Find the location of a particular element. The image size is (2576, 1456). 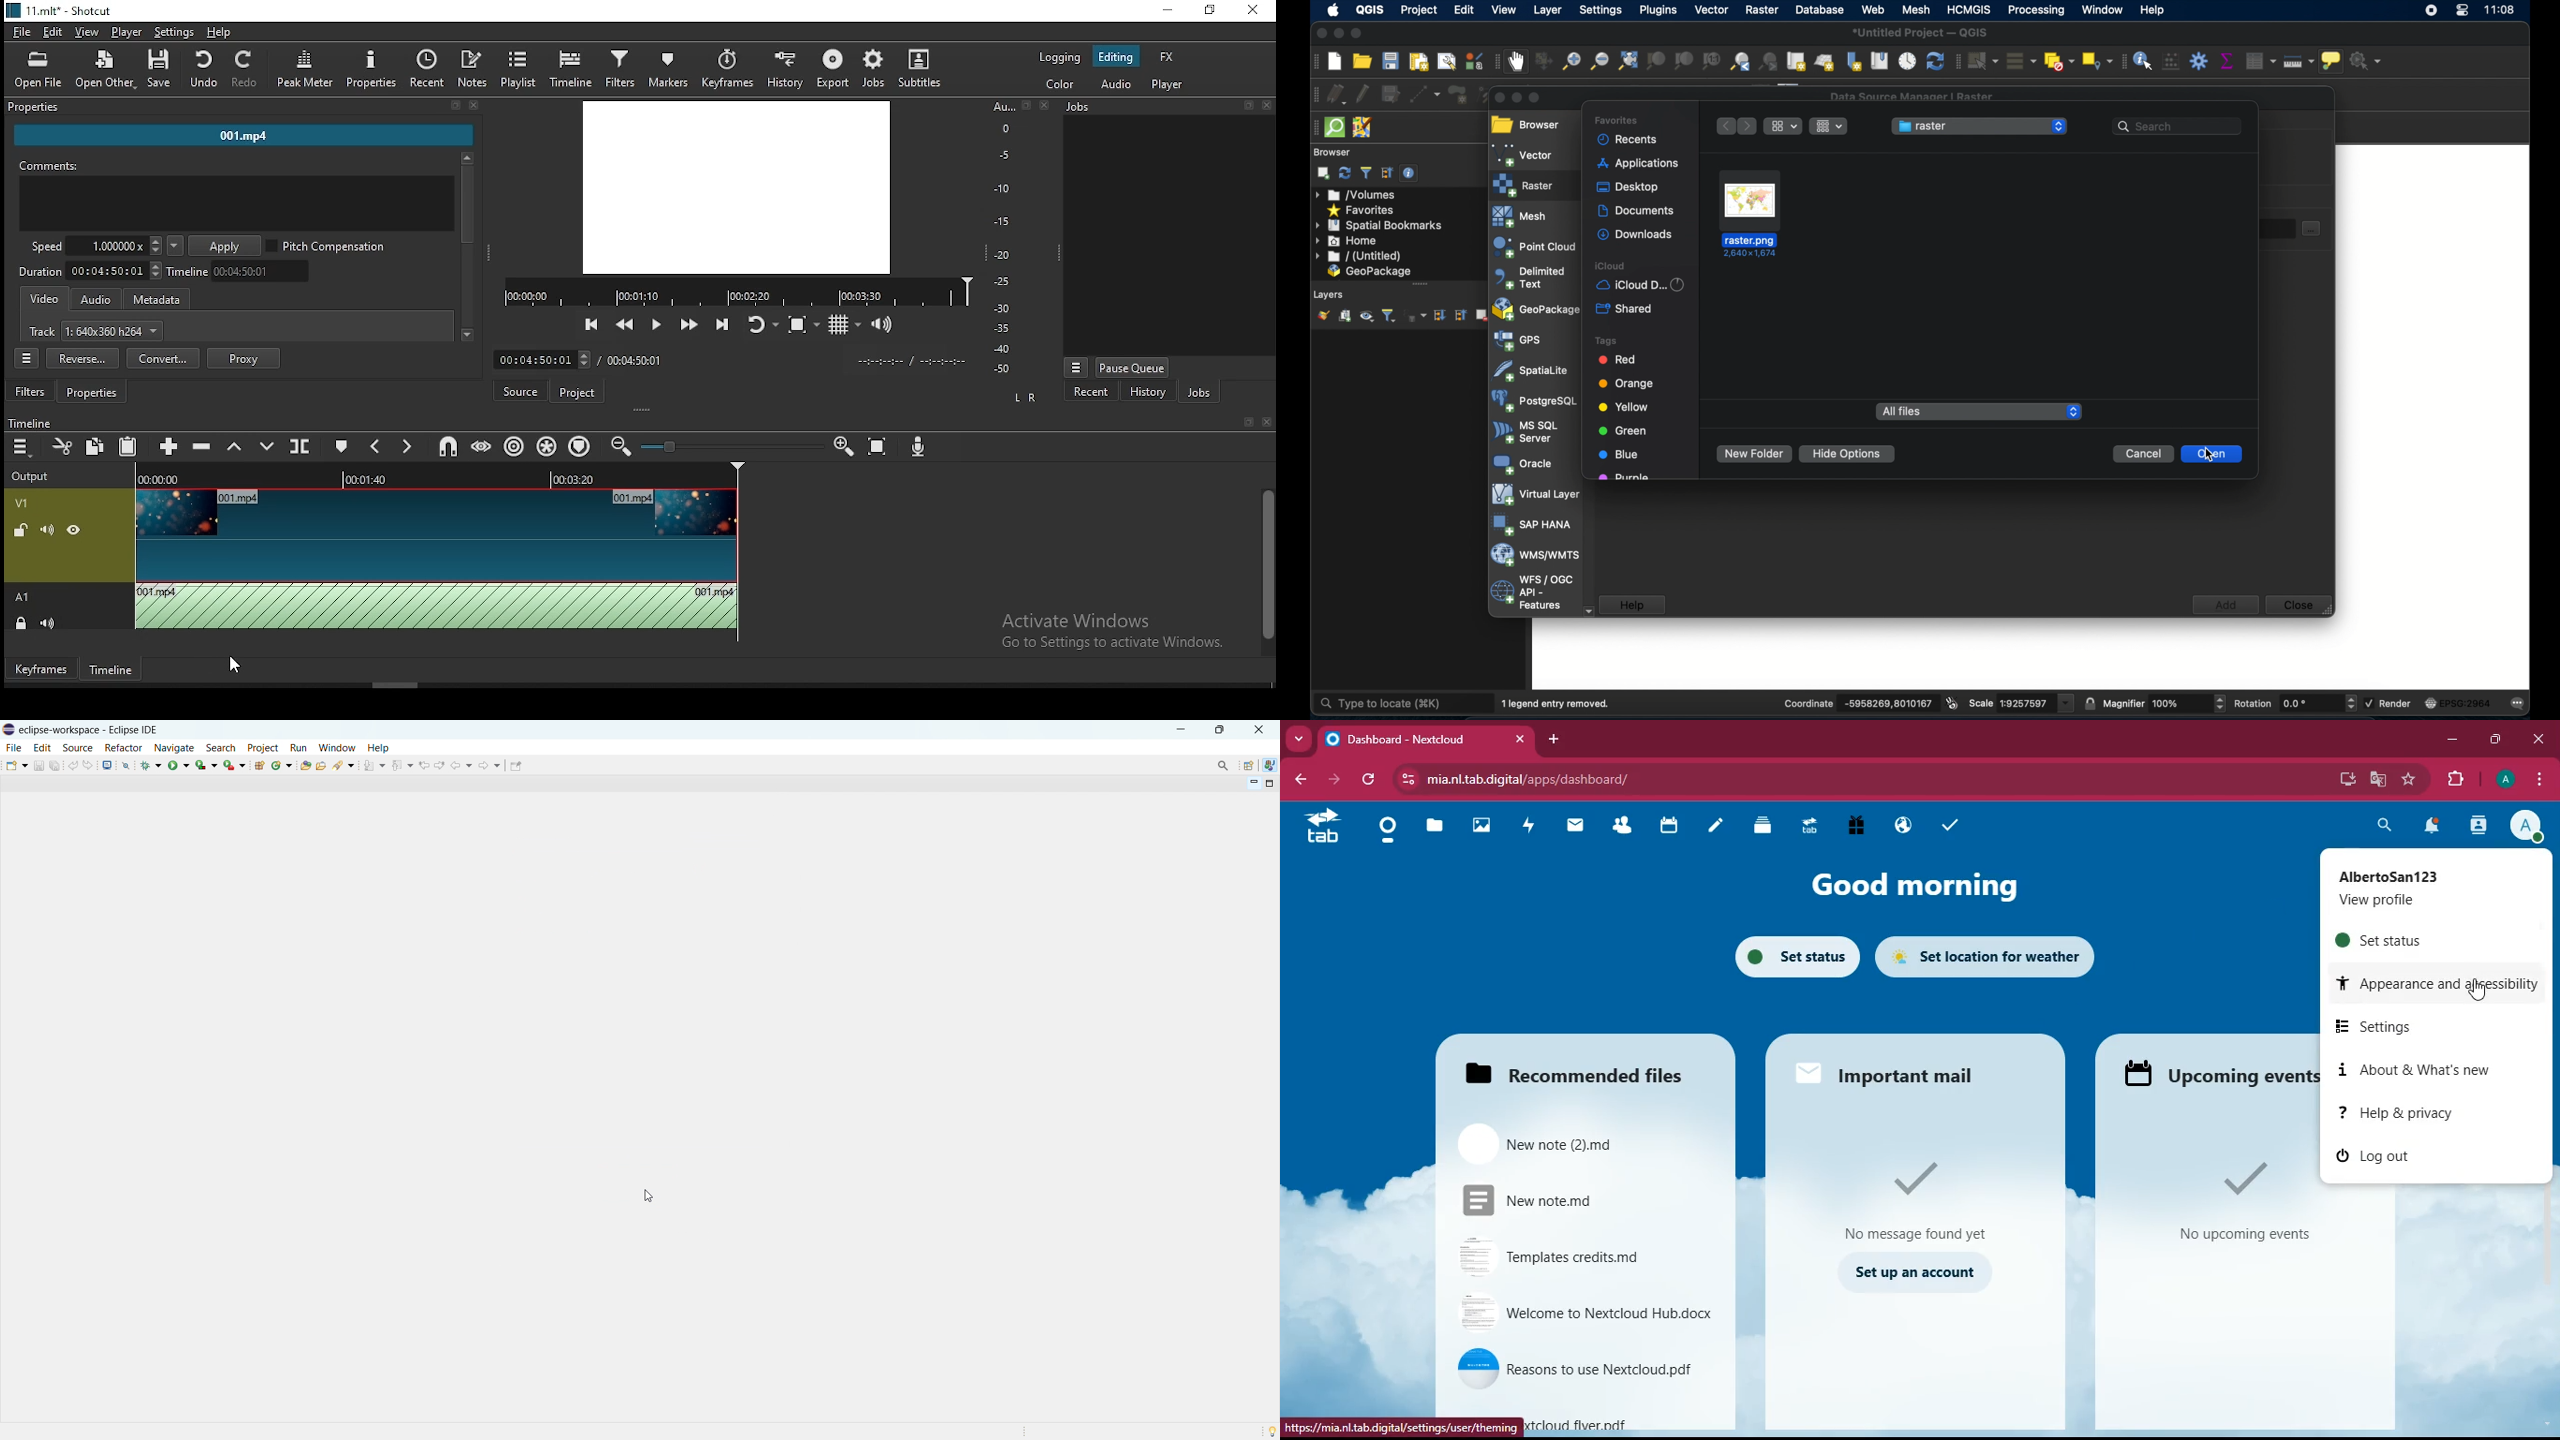

refresh is located at coordinates (1935, 62).